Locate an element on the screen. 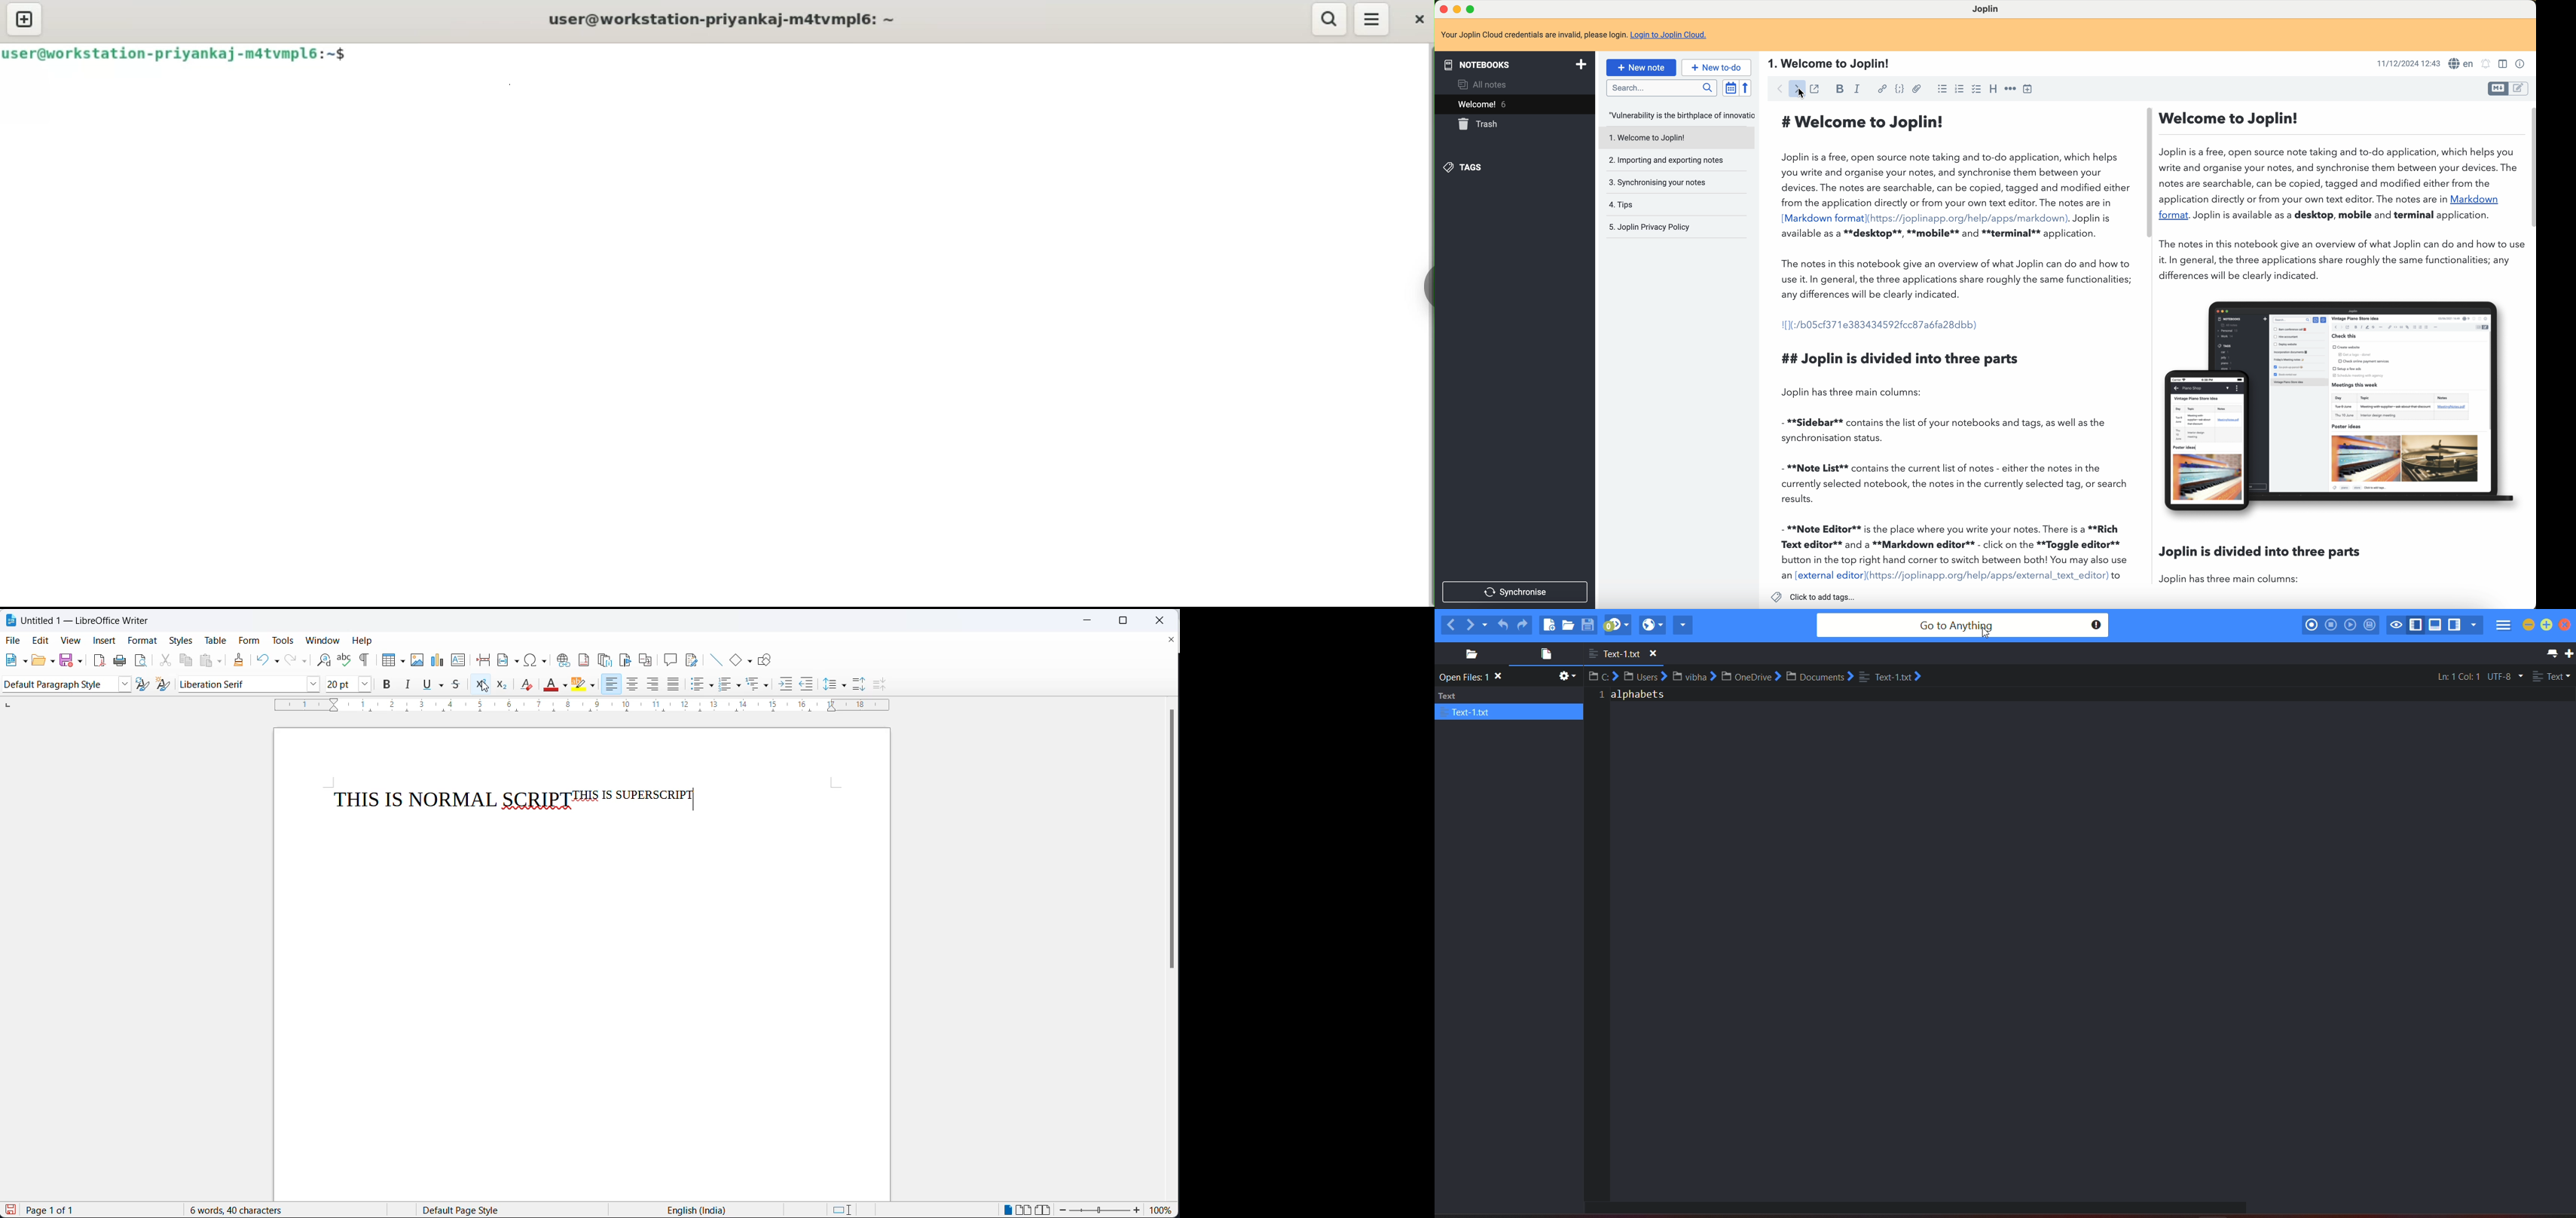 Image resolution: width=2576 pixels, height=1232 pixels. scroll bar is located at coordinates (2148, 178).